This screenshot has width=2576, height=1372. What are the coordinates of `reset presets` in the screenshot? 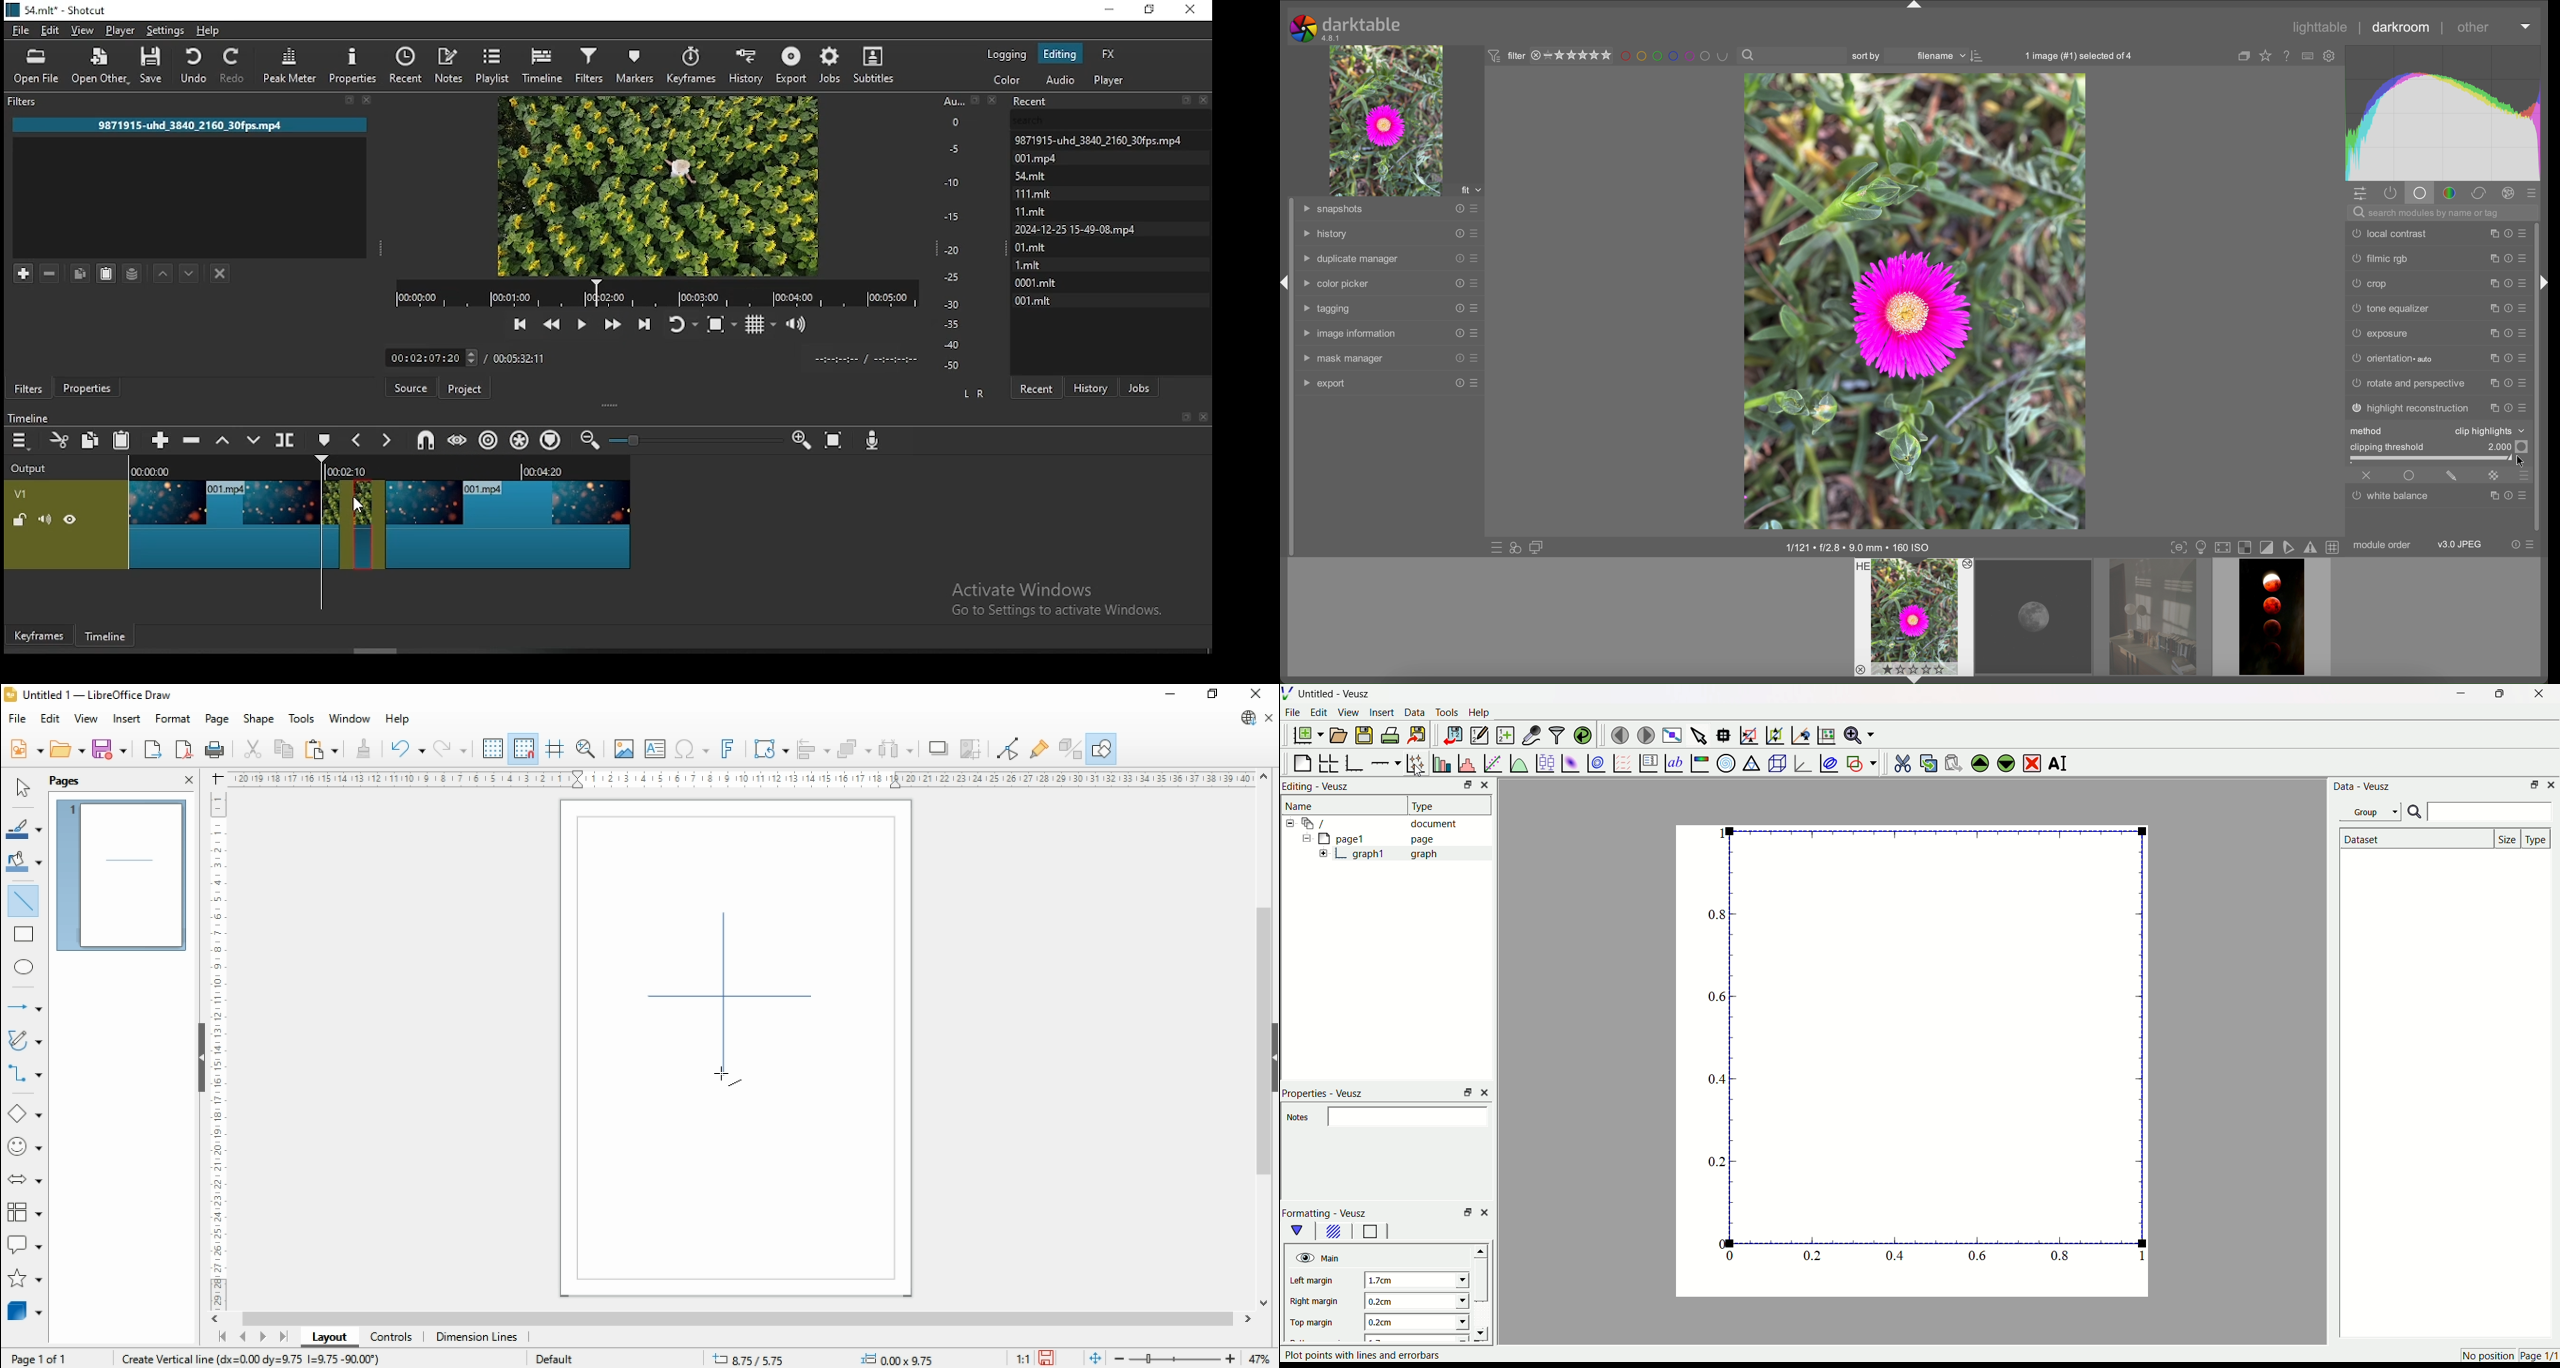 It's located at (2508, 408).